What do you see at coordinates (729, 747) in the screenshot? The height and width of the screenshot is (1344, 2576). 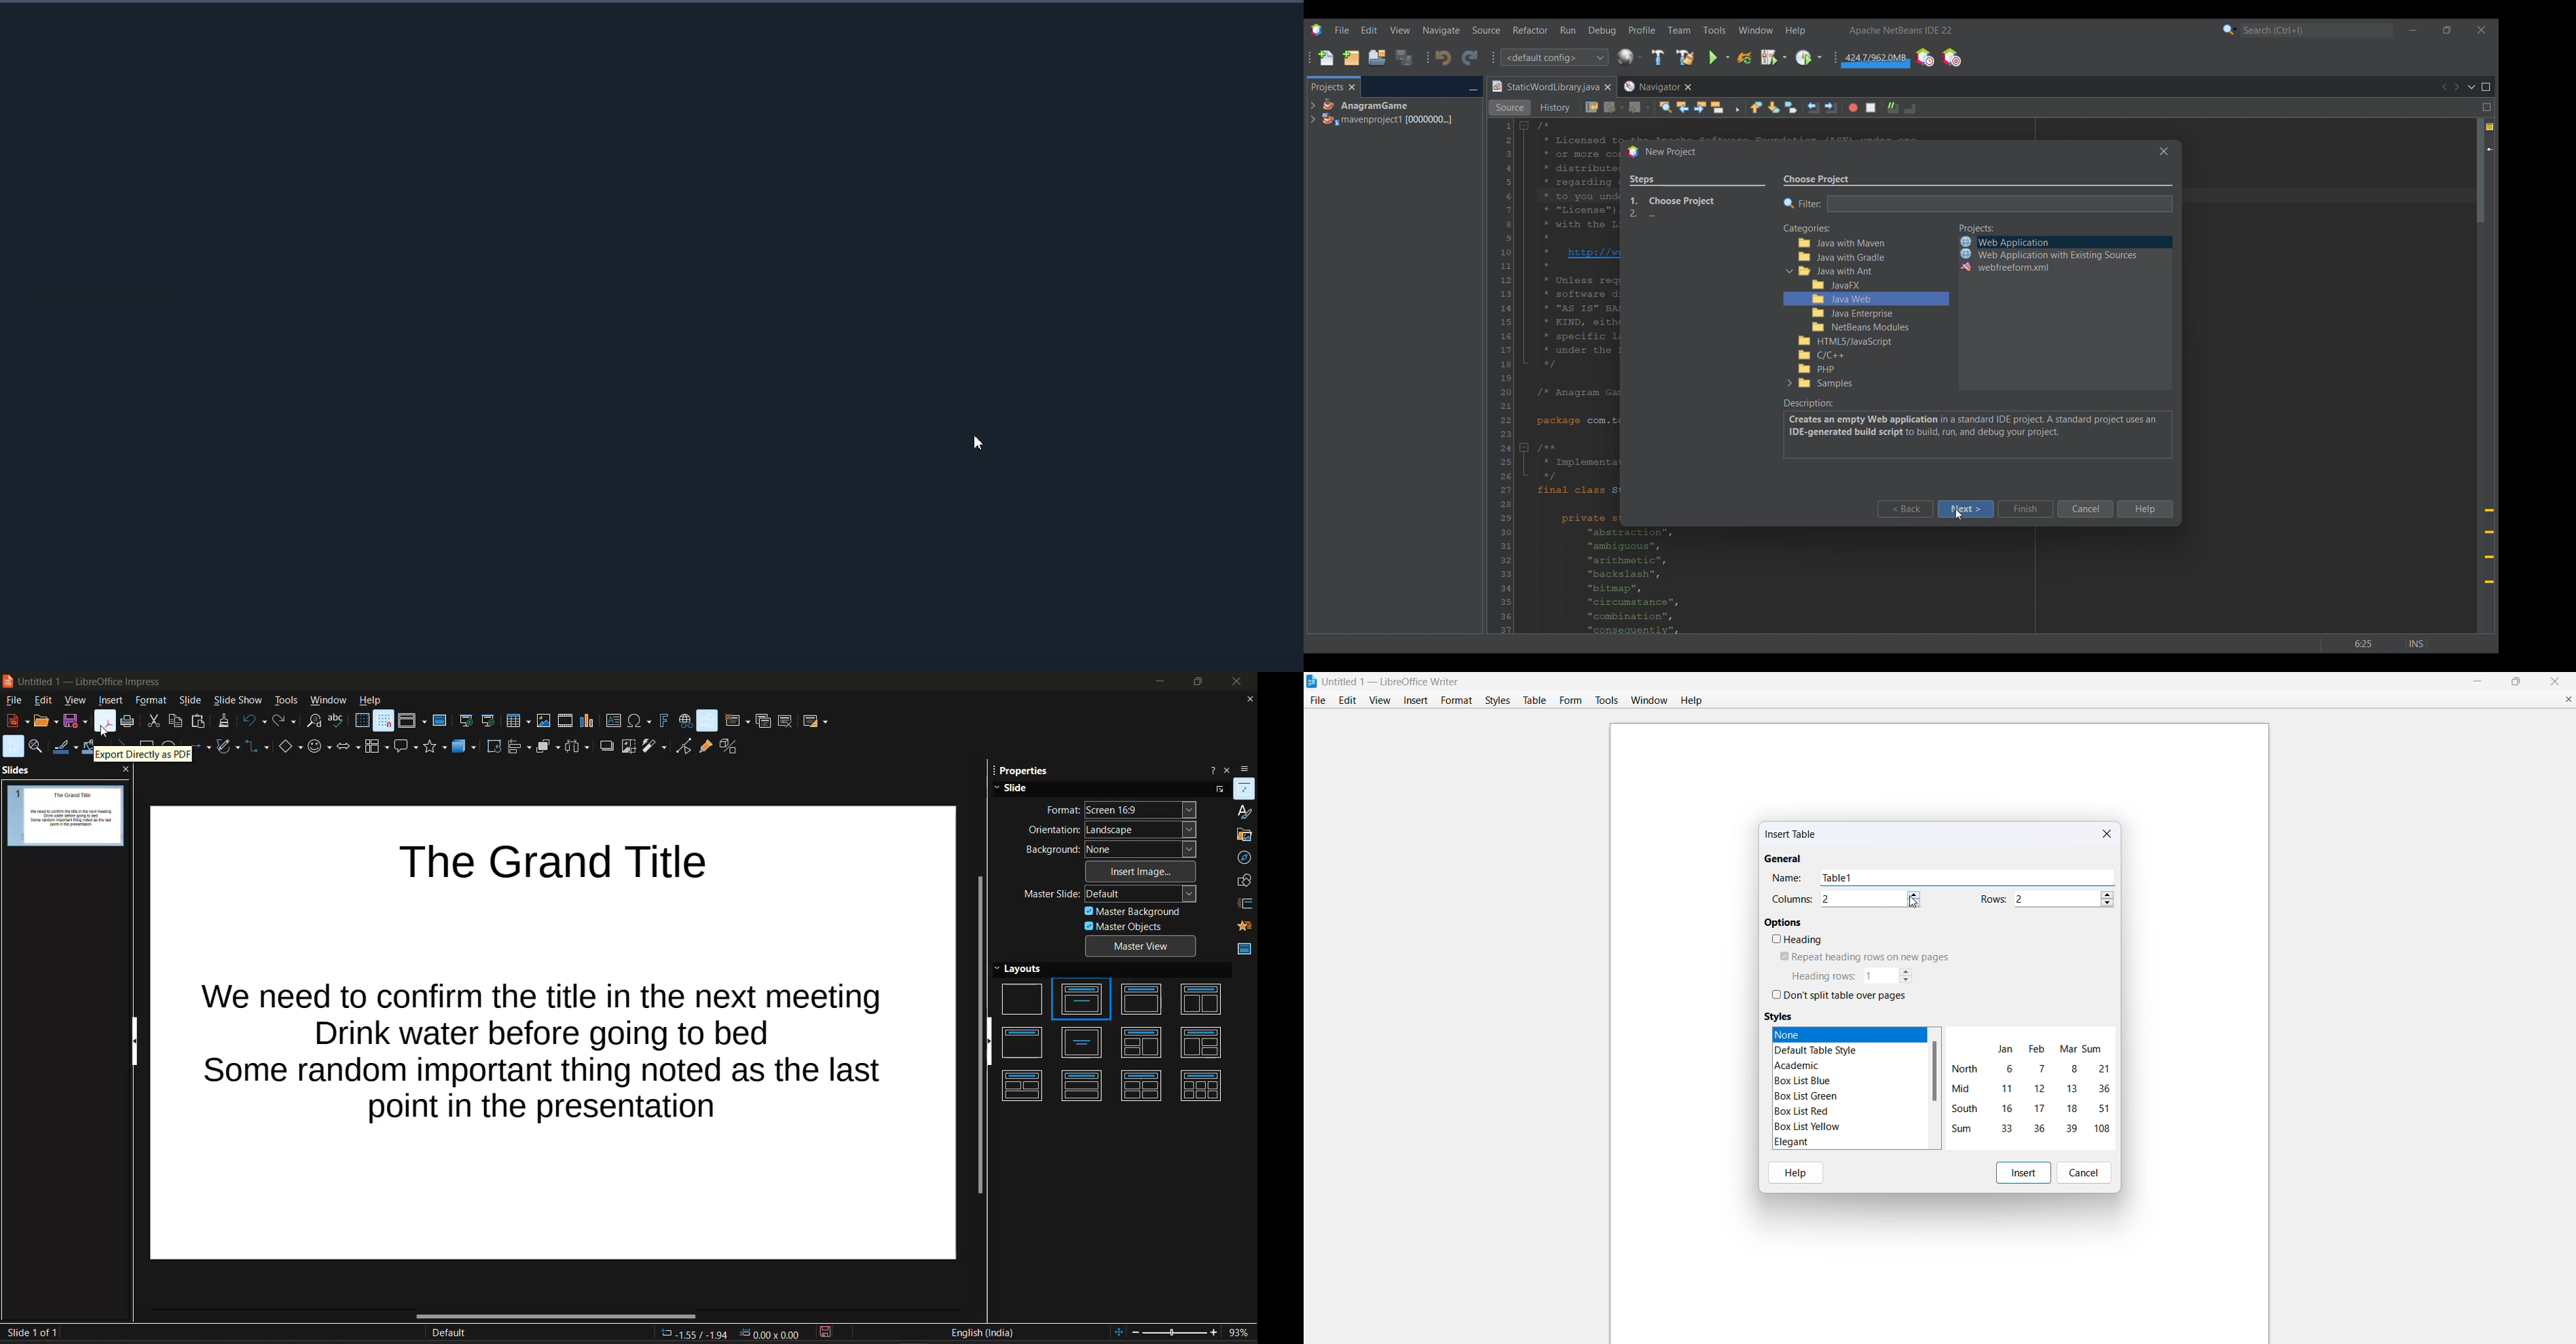 I see `toggle extrusion` at bounding box center [729, 747].